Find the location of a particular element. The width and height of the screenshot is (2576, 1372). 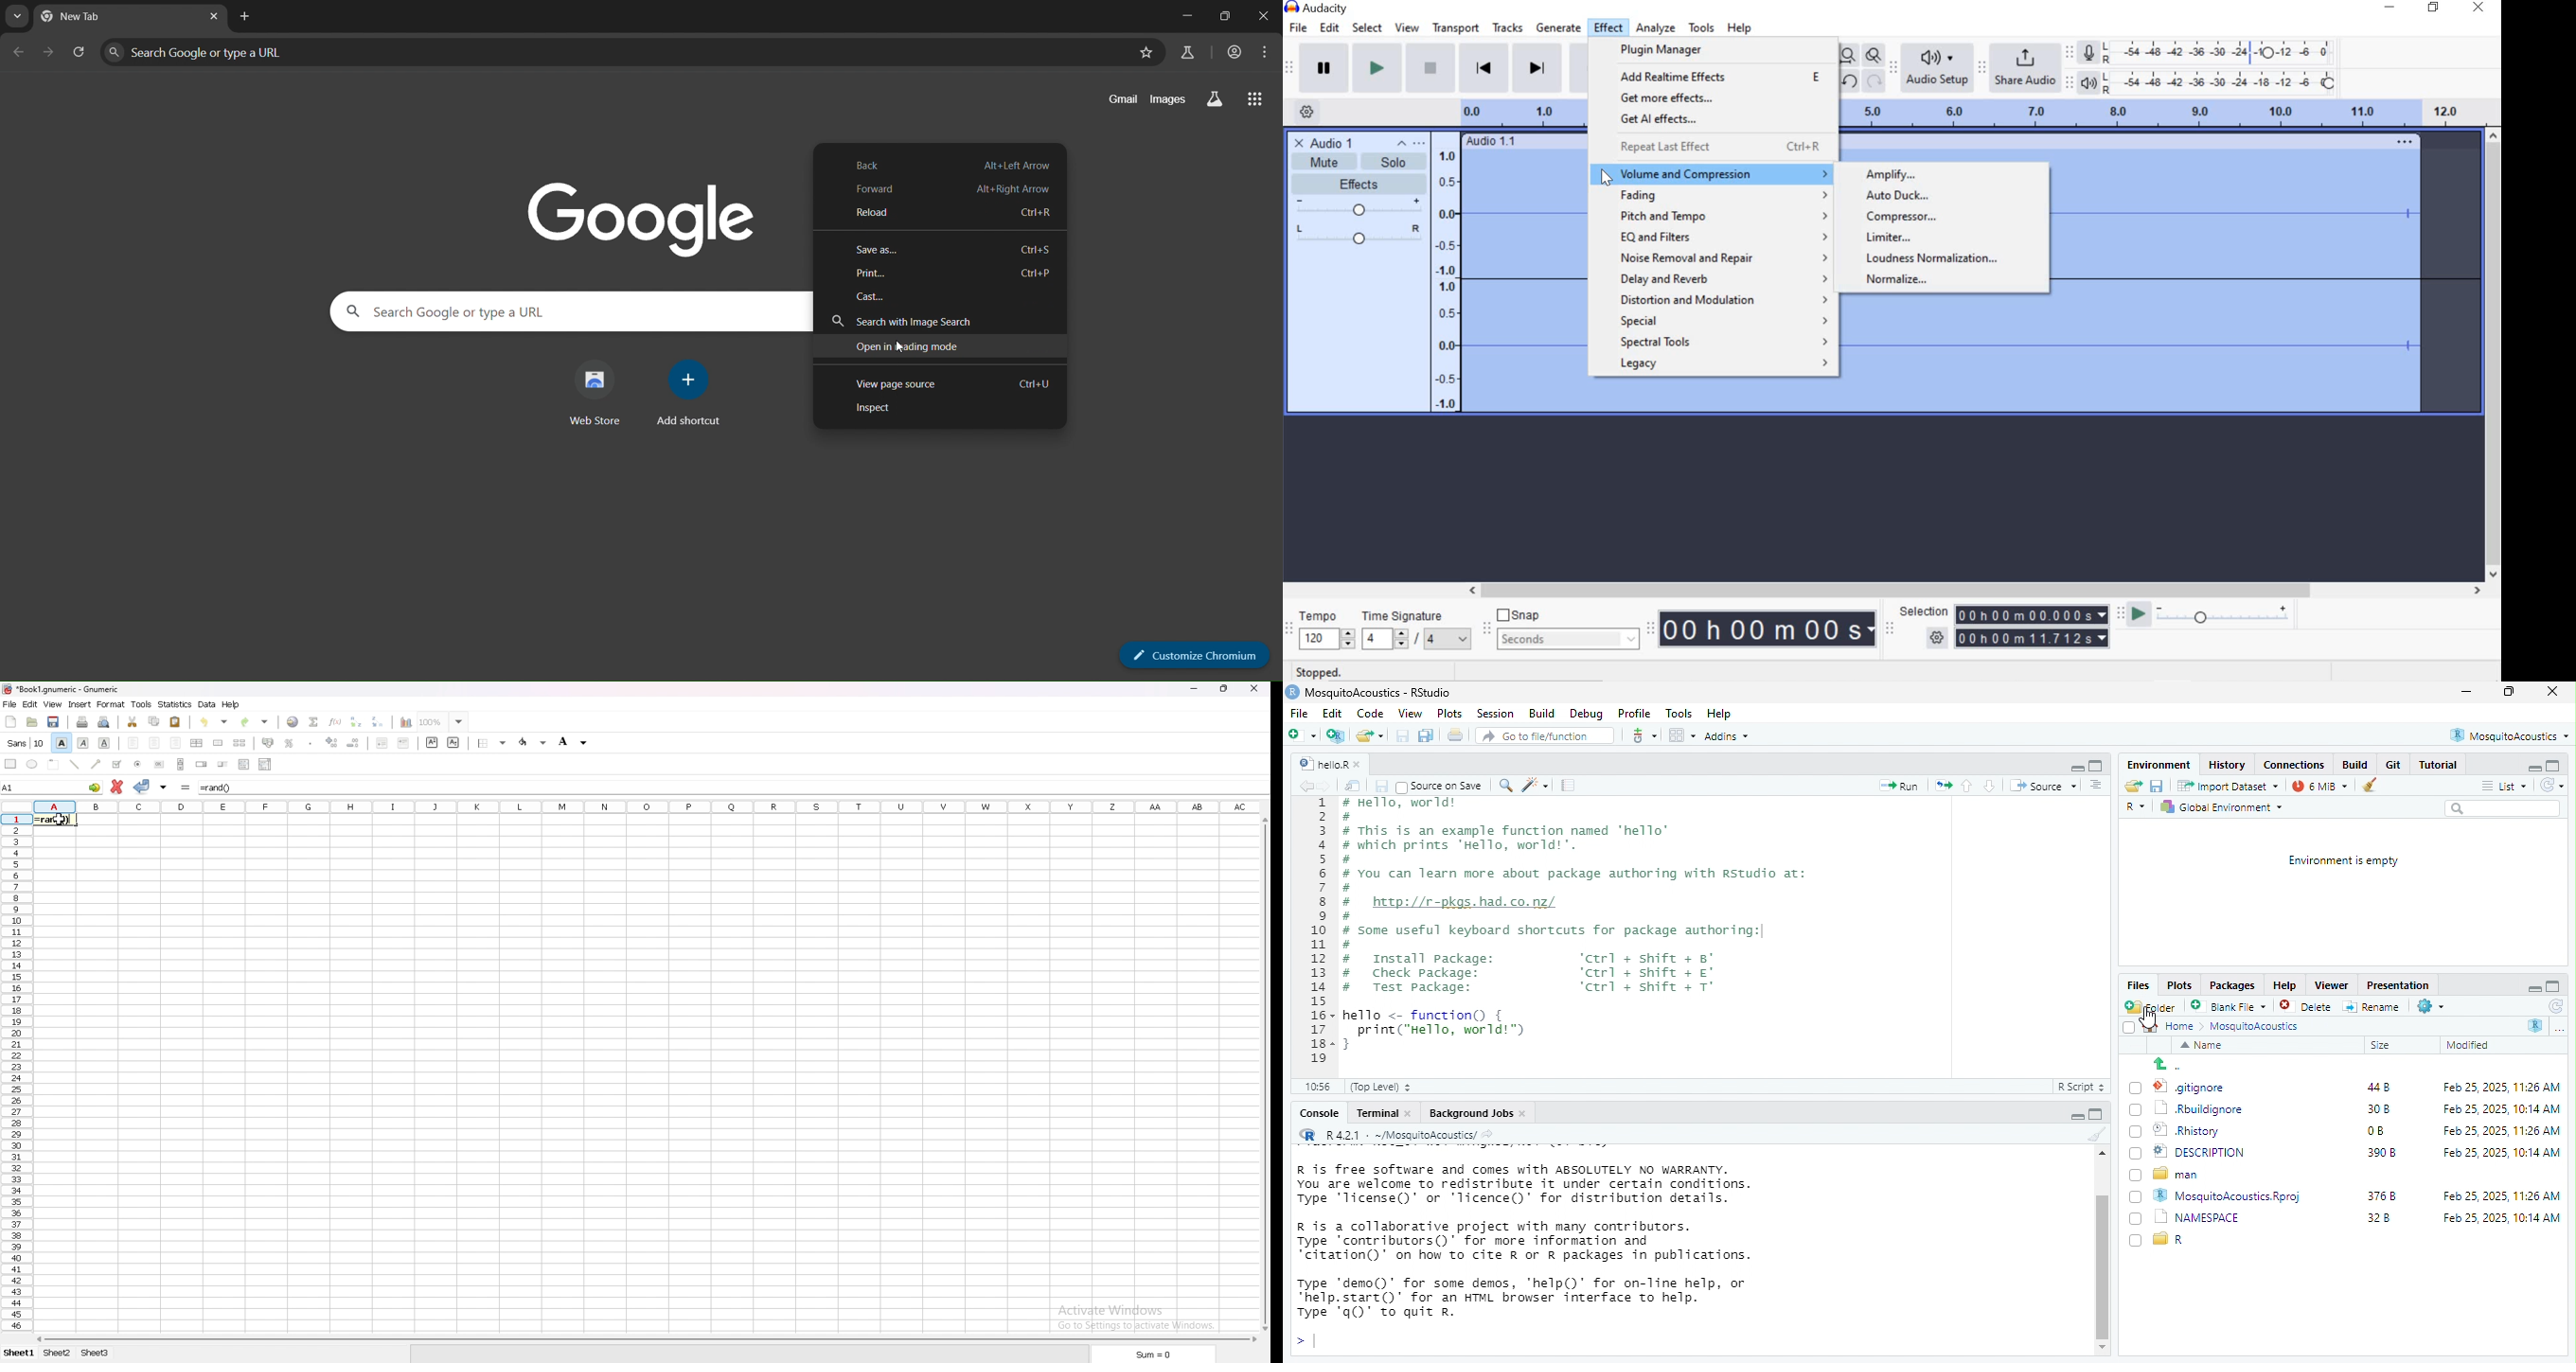

typing cursor is located at coordinates (1311, 1340).